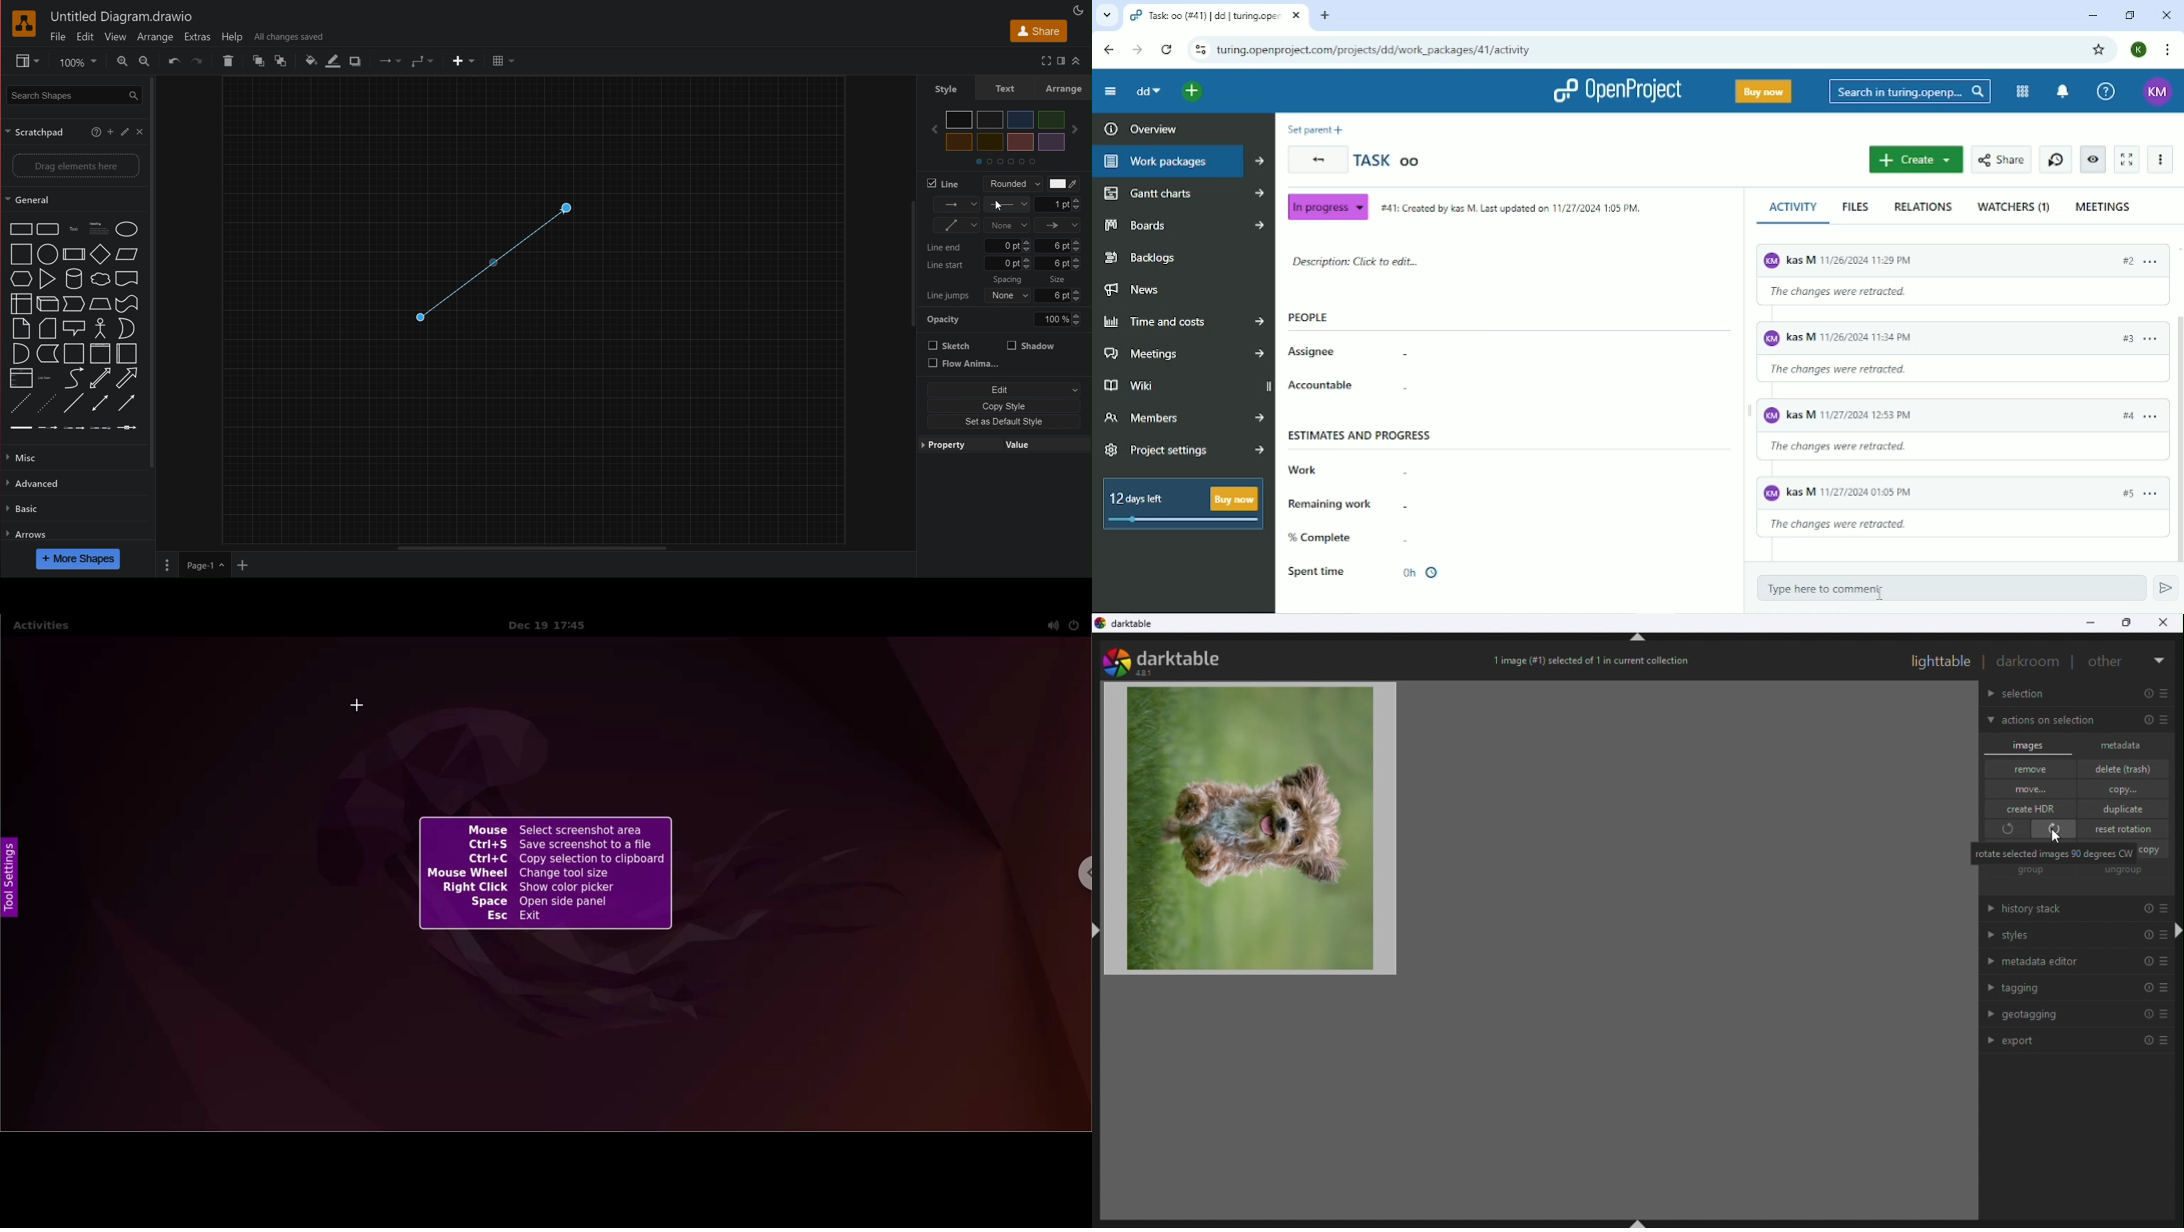  What do you see at coordinates (1594, 664) in the screenshot?
I see `Image selection status` at bounding box center [1594, 664].